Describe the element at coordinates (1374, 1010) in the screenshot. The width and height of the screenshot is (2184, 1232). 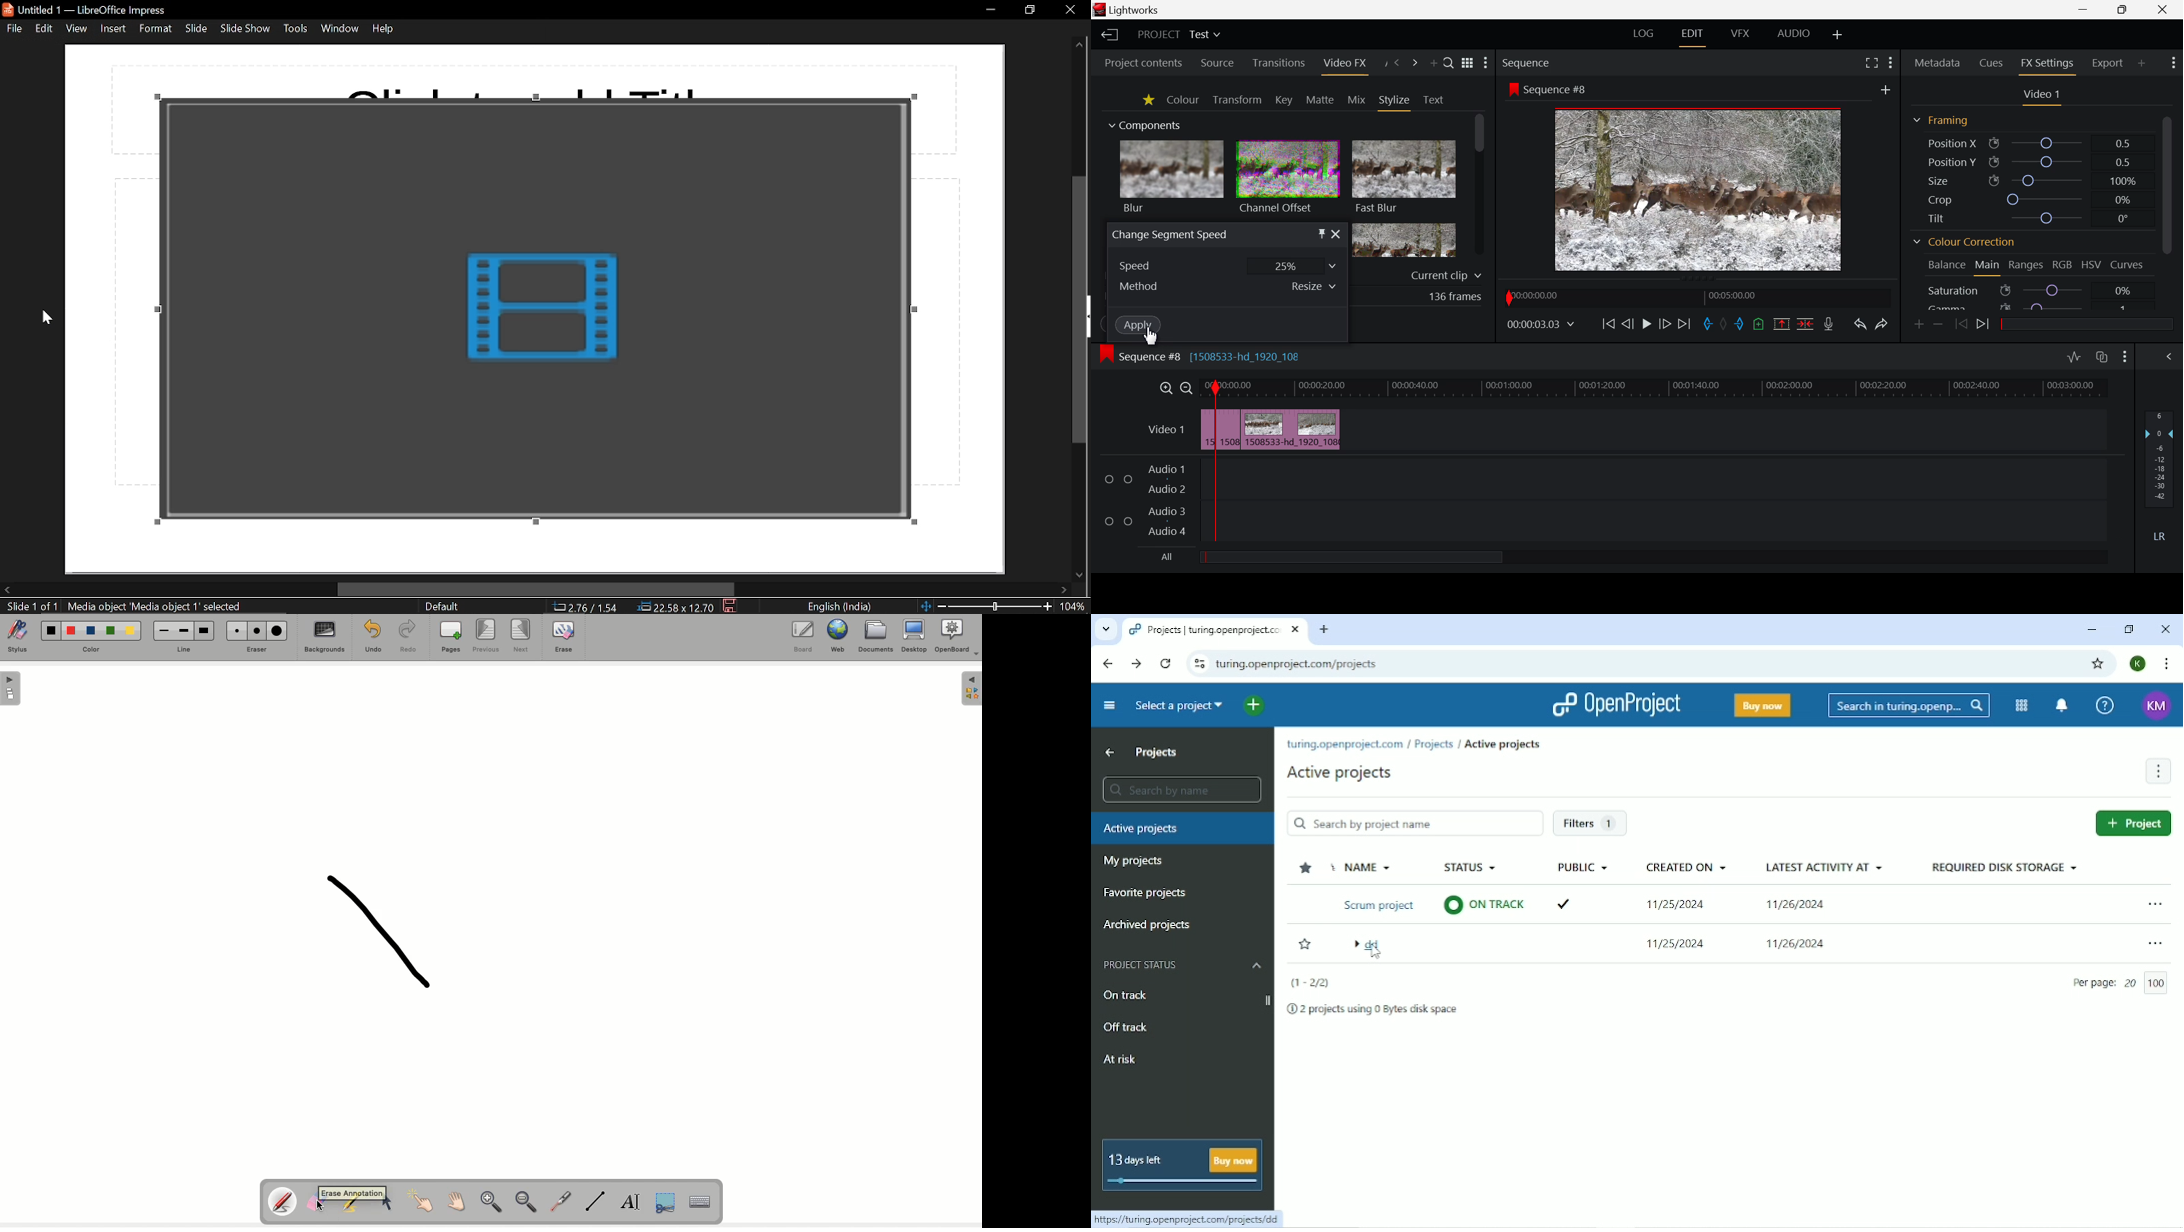
I see `2 projects using 0 Bytes disk space` at that location.